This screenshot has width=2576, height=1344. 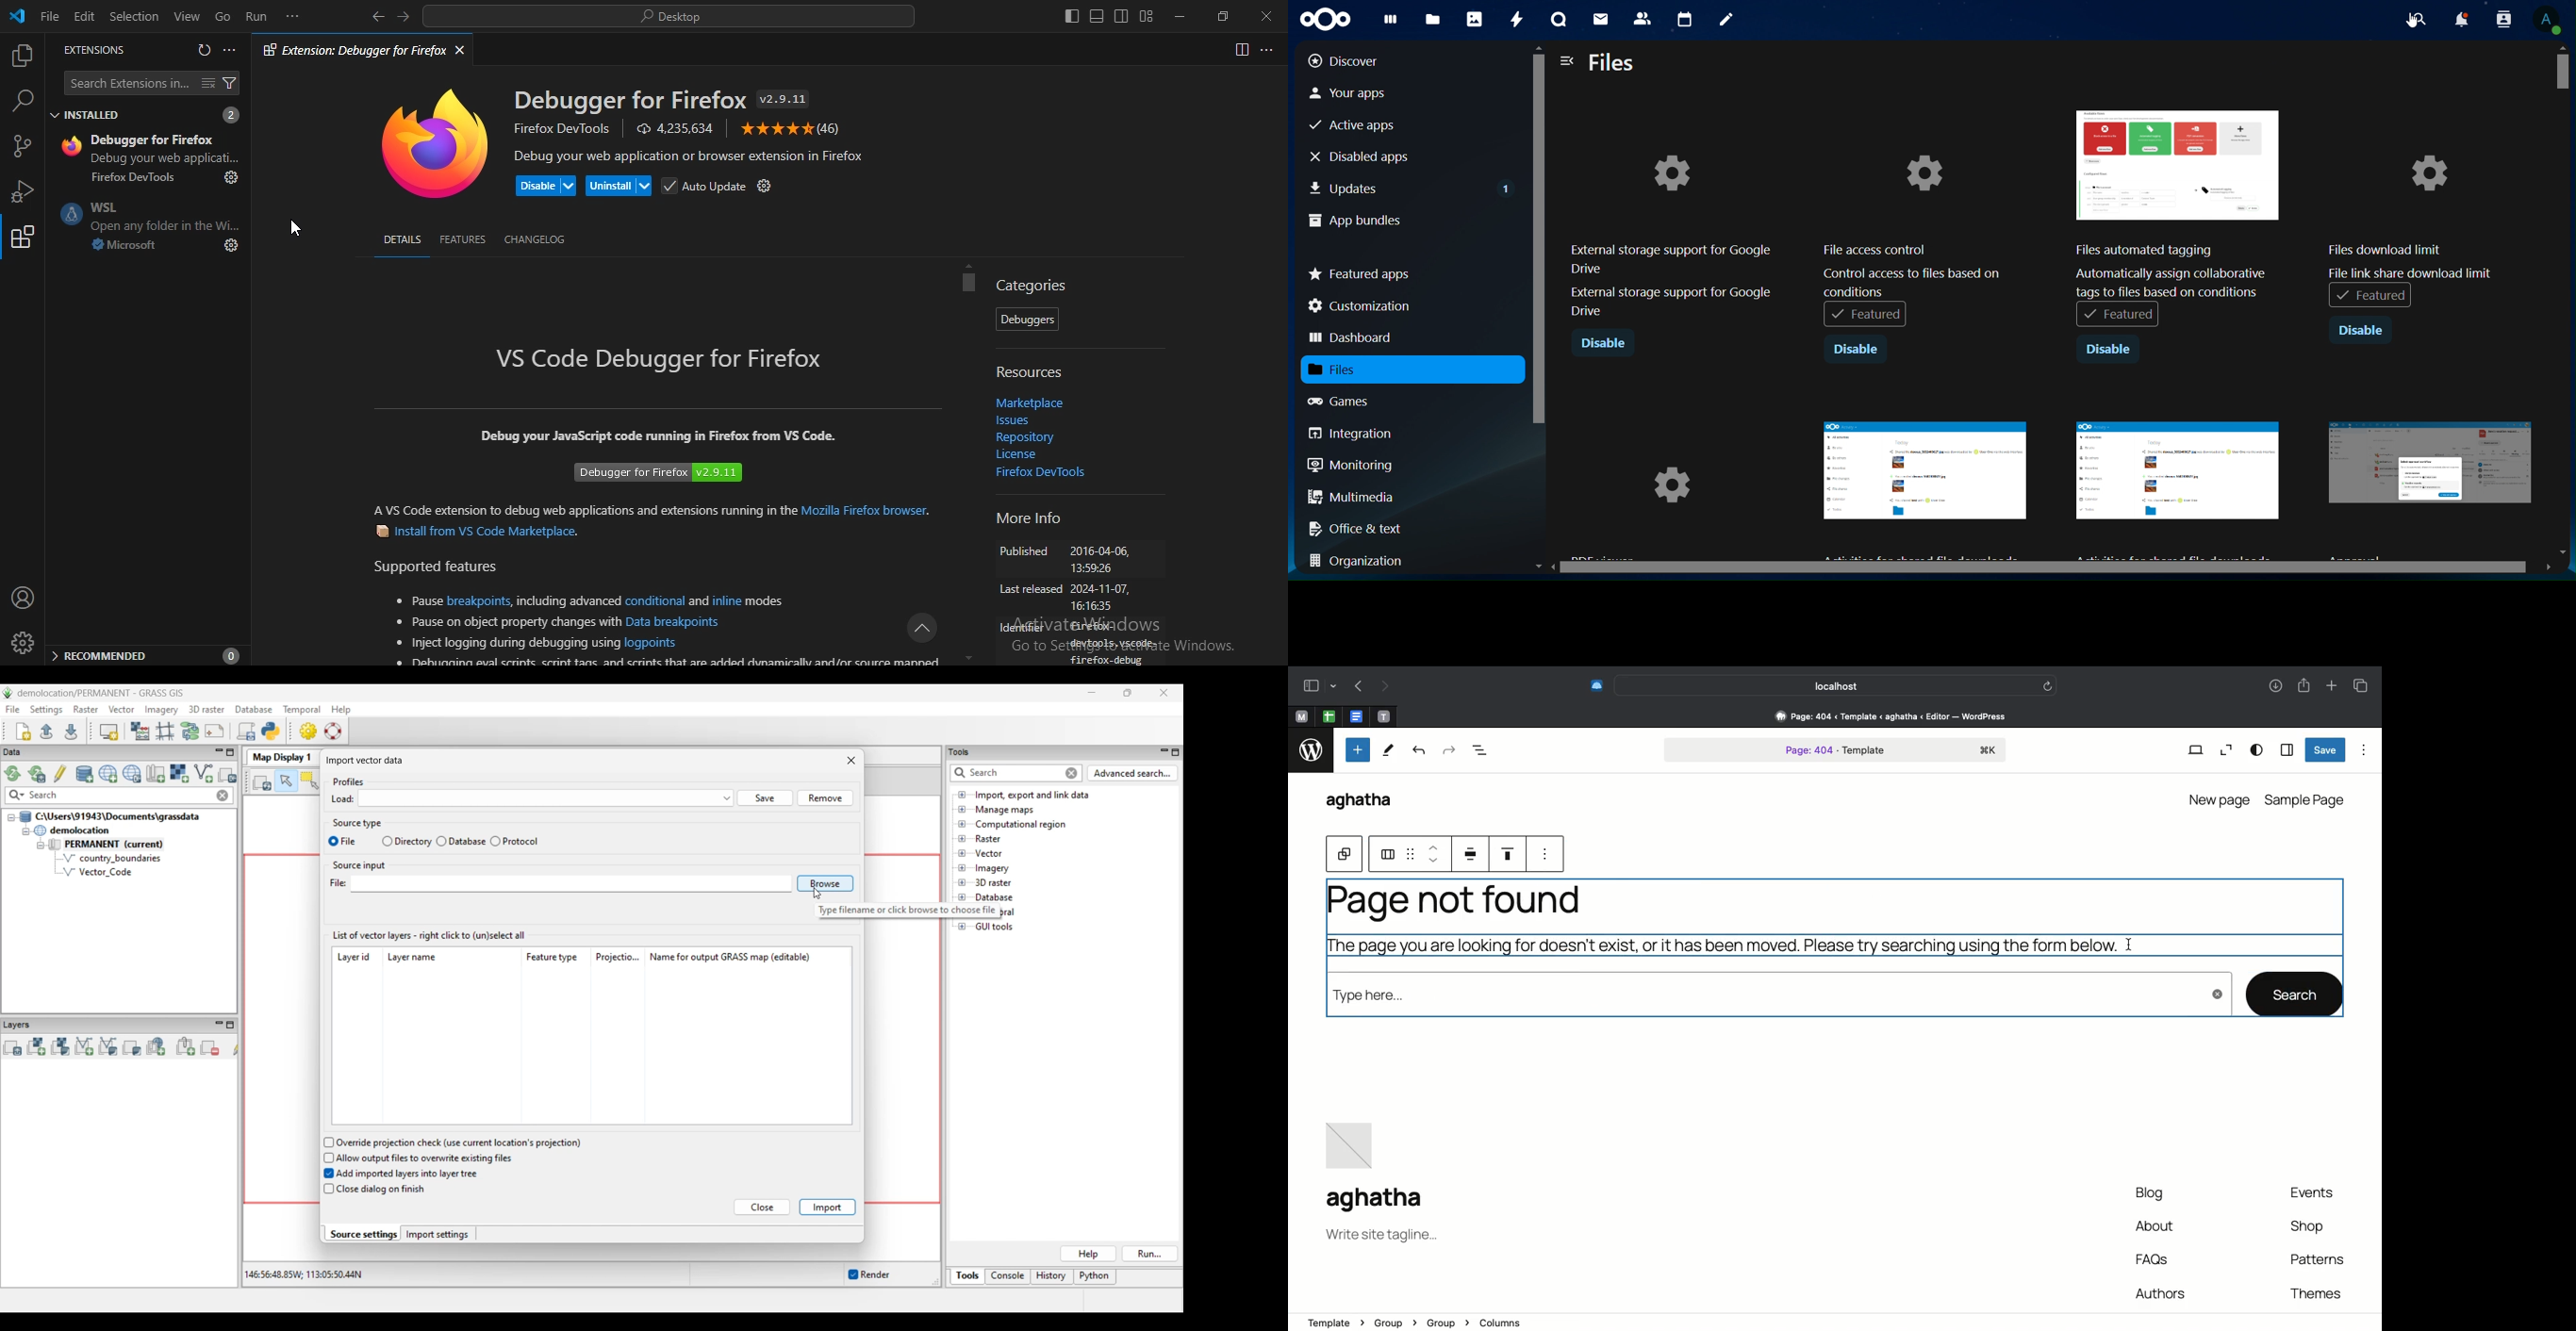 What do you see at coordinates (69, 146) in the screenshot?
I see `mozilla firefox icon` at bounding box center [69, 146].